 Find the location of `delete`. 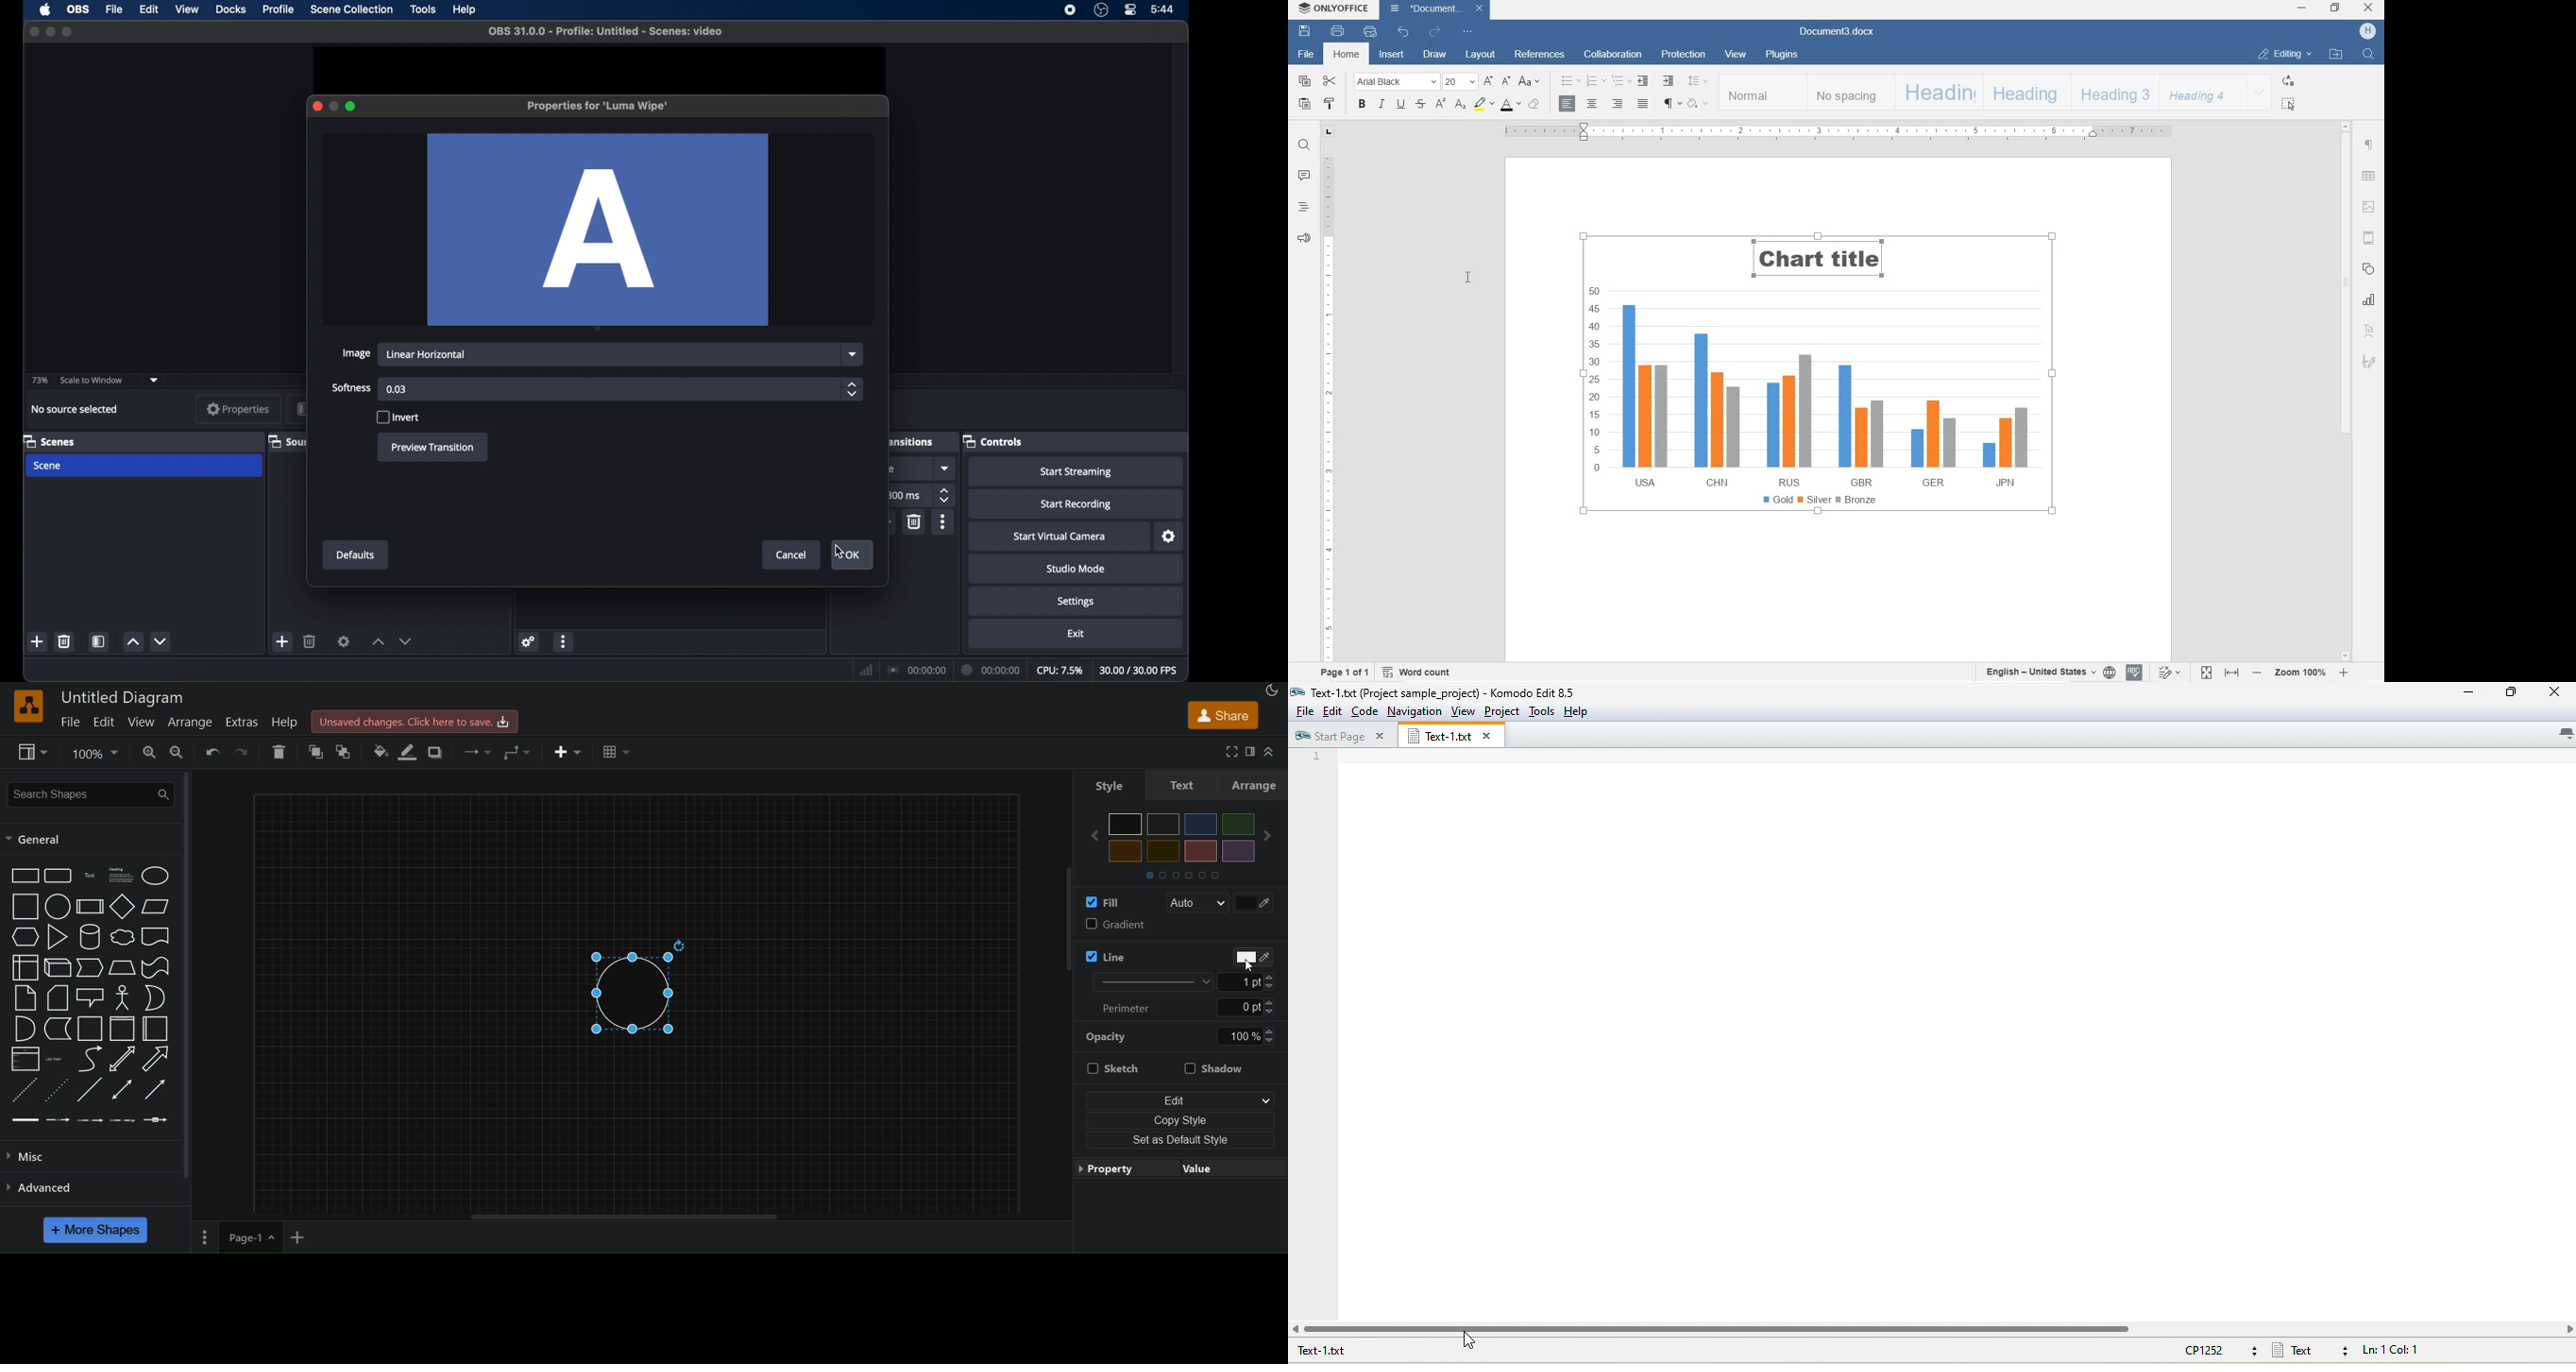

delete is located at coordinates (915, 520).